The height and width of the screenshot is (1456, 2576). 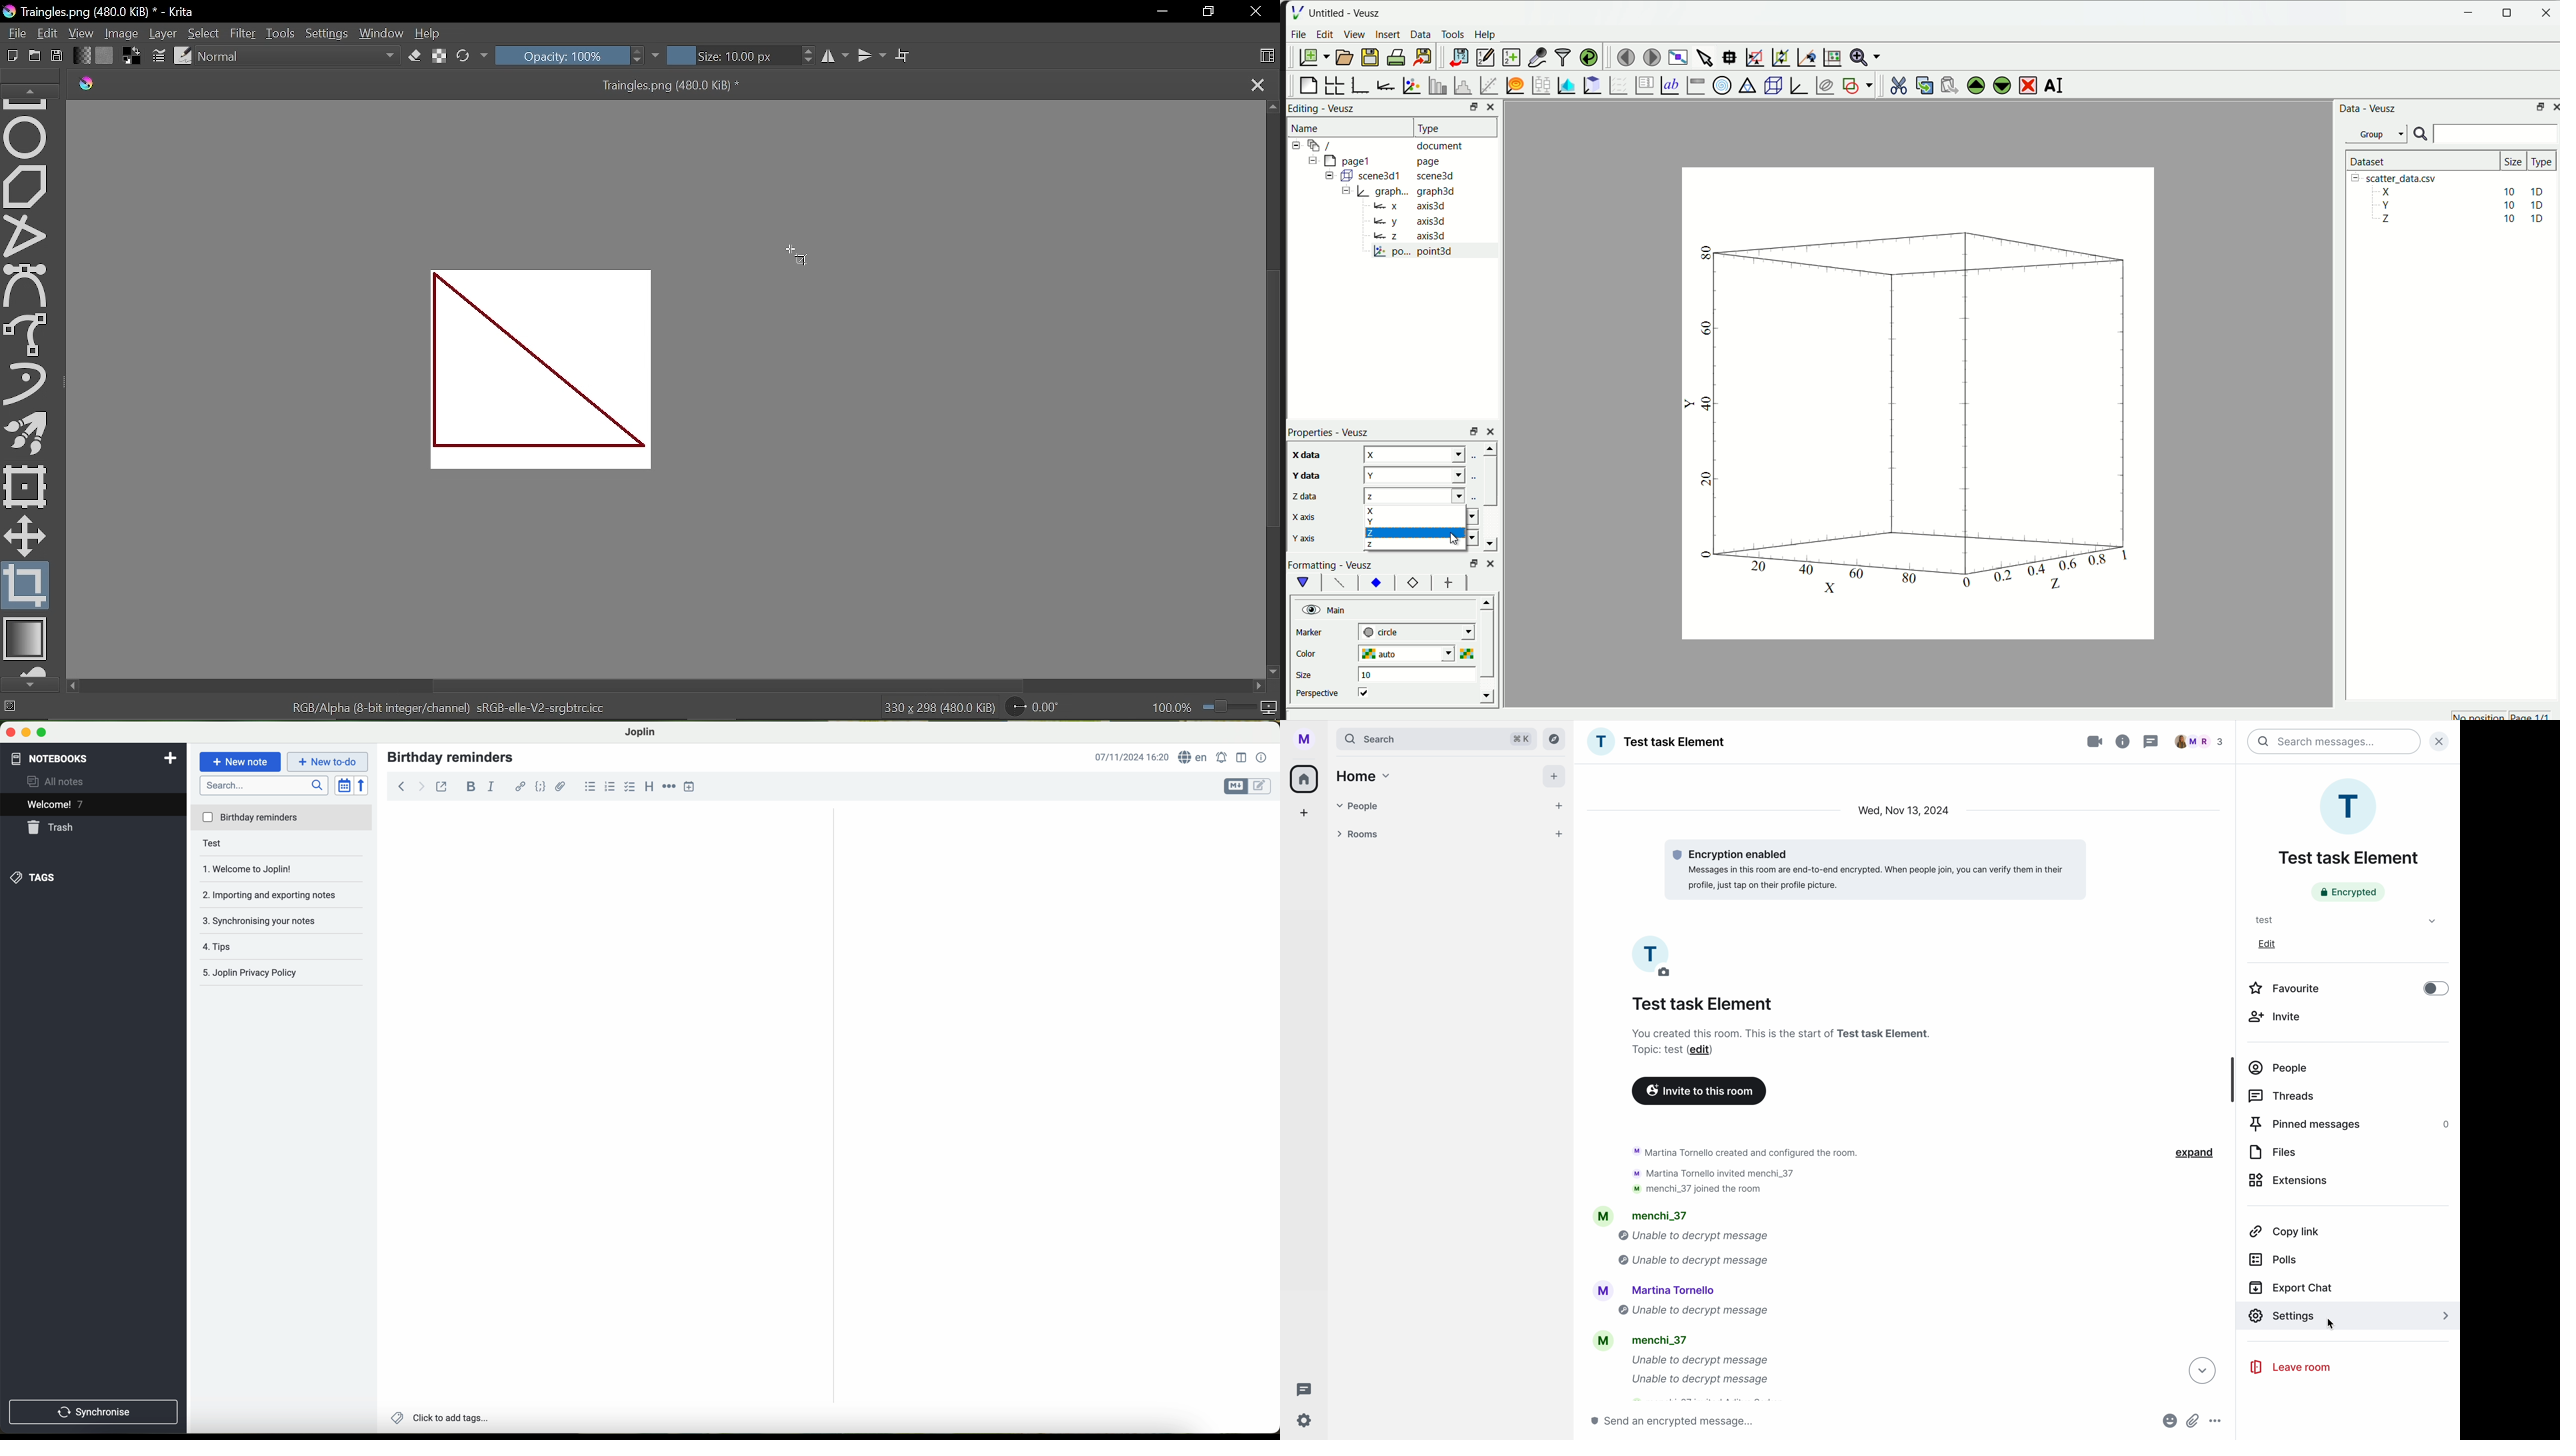 What do you see at coordinates (1454, 806) in the screenshot?
I see `people tab` at bounding box center [1454, 806].